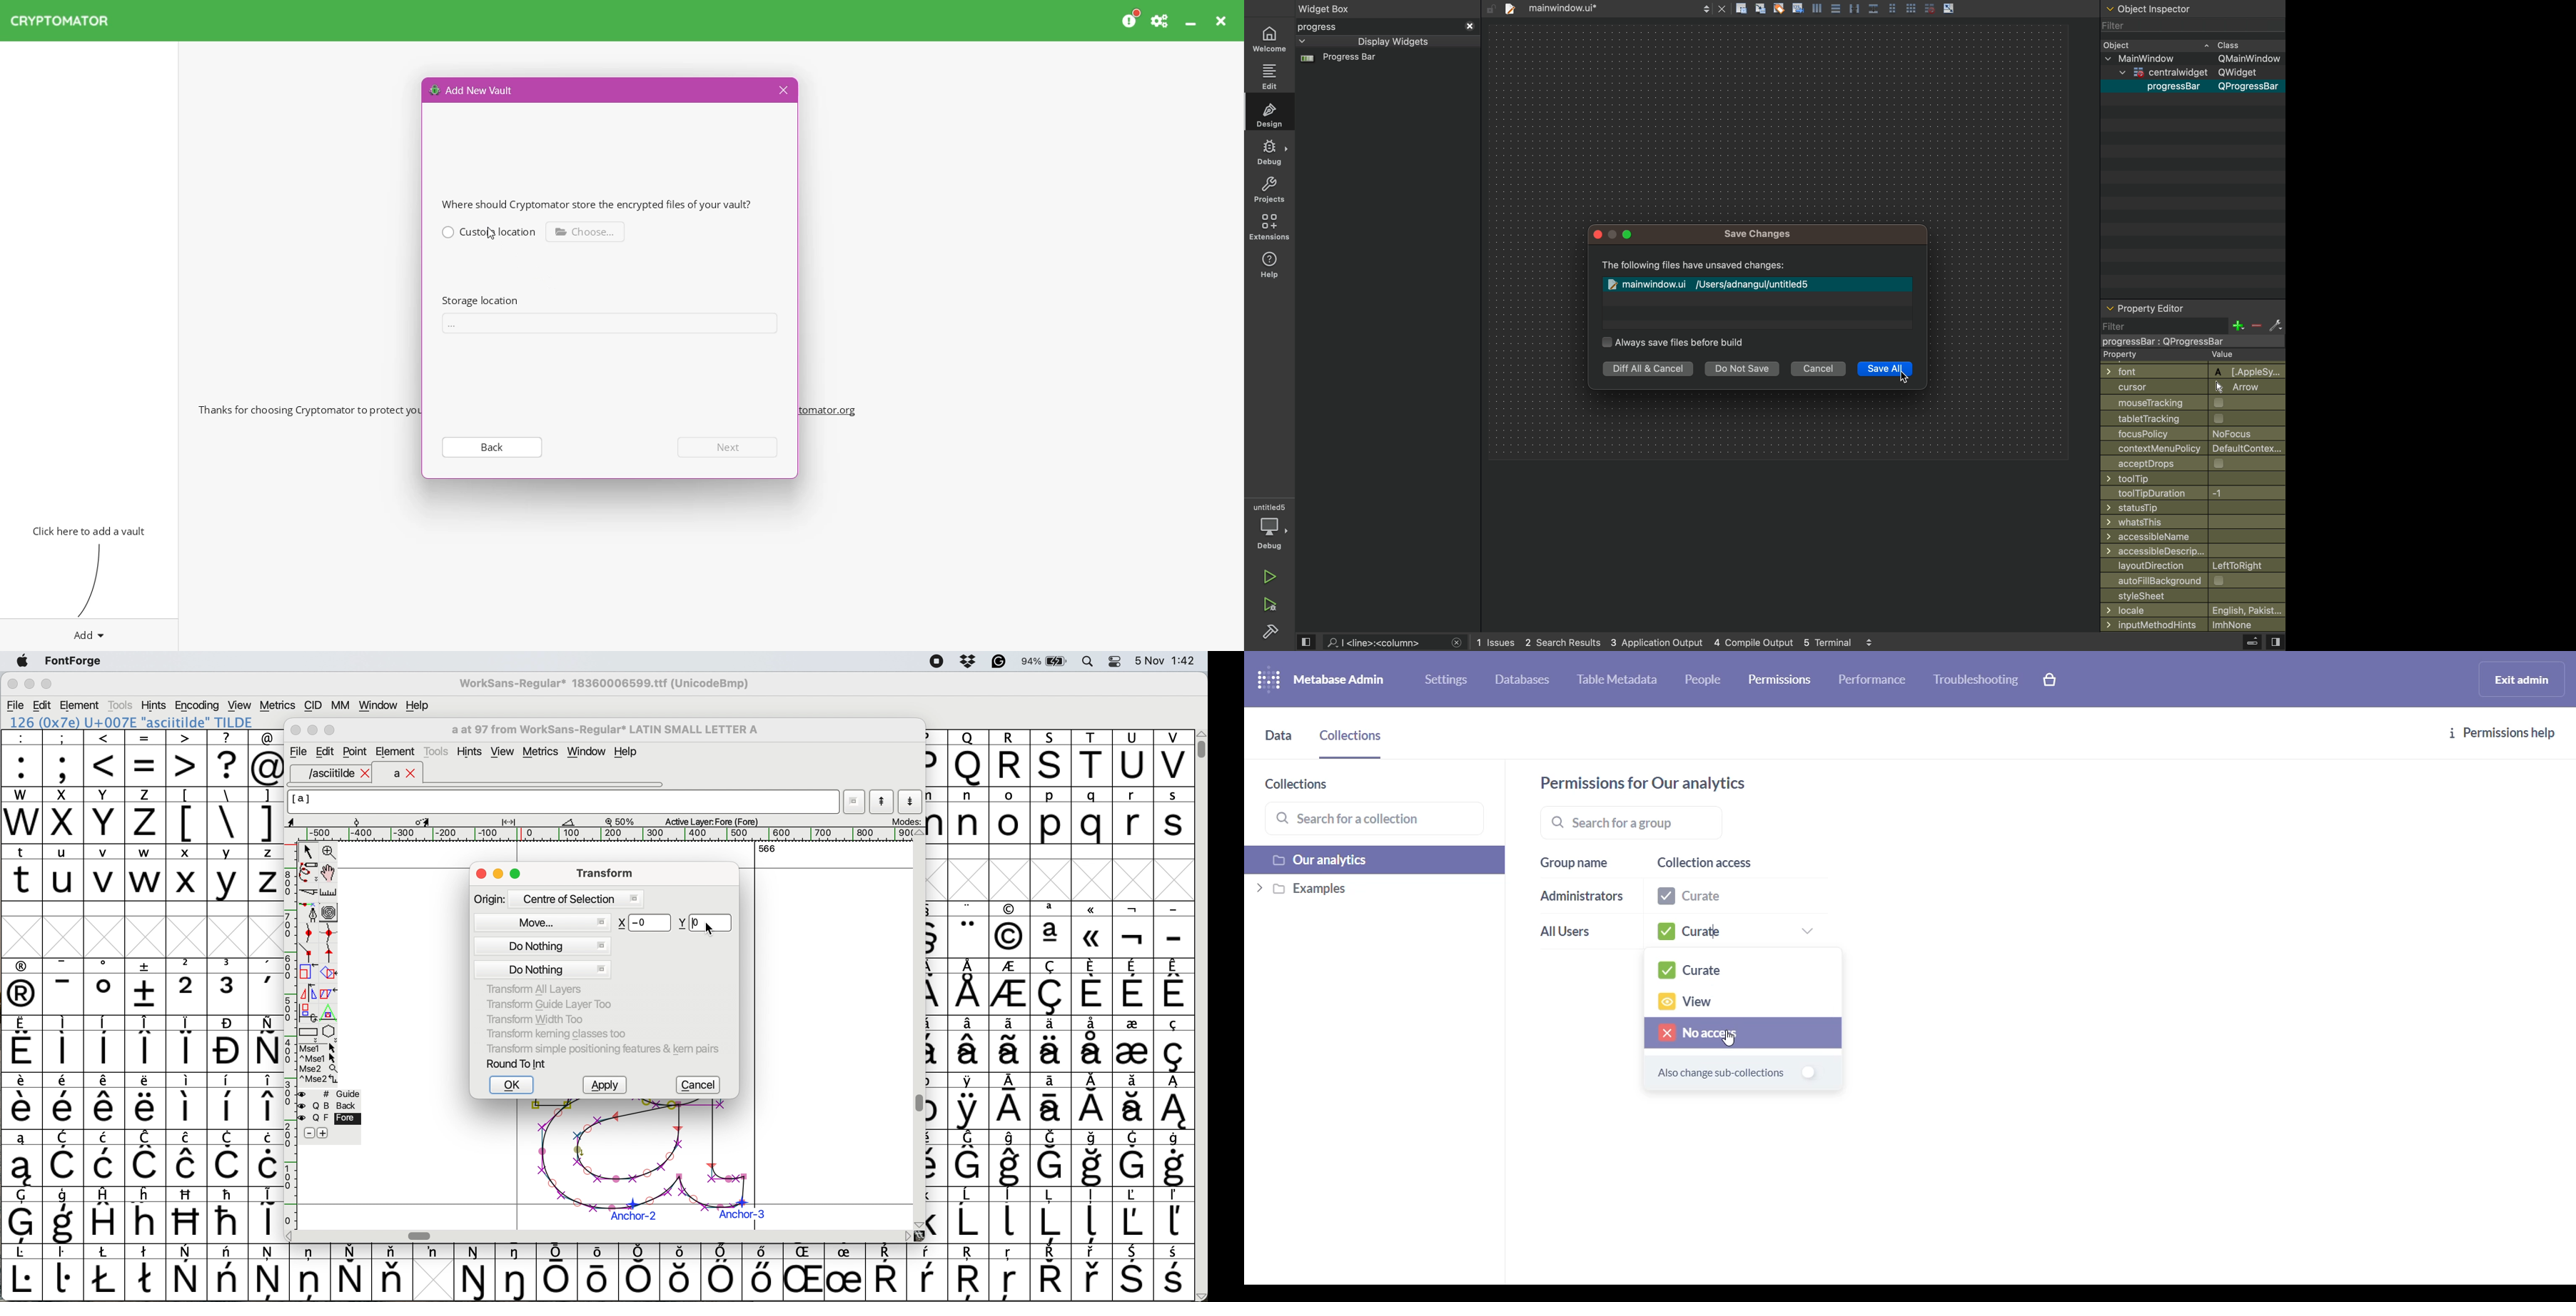 This screenshot has width=2576, height=1316. What do you see at coordinates (1354, 741) in the screenshot?
I see `colletions` at bounding box center [1354, 741].